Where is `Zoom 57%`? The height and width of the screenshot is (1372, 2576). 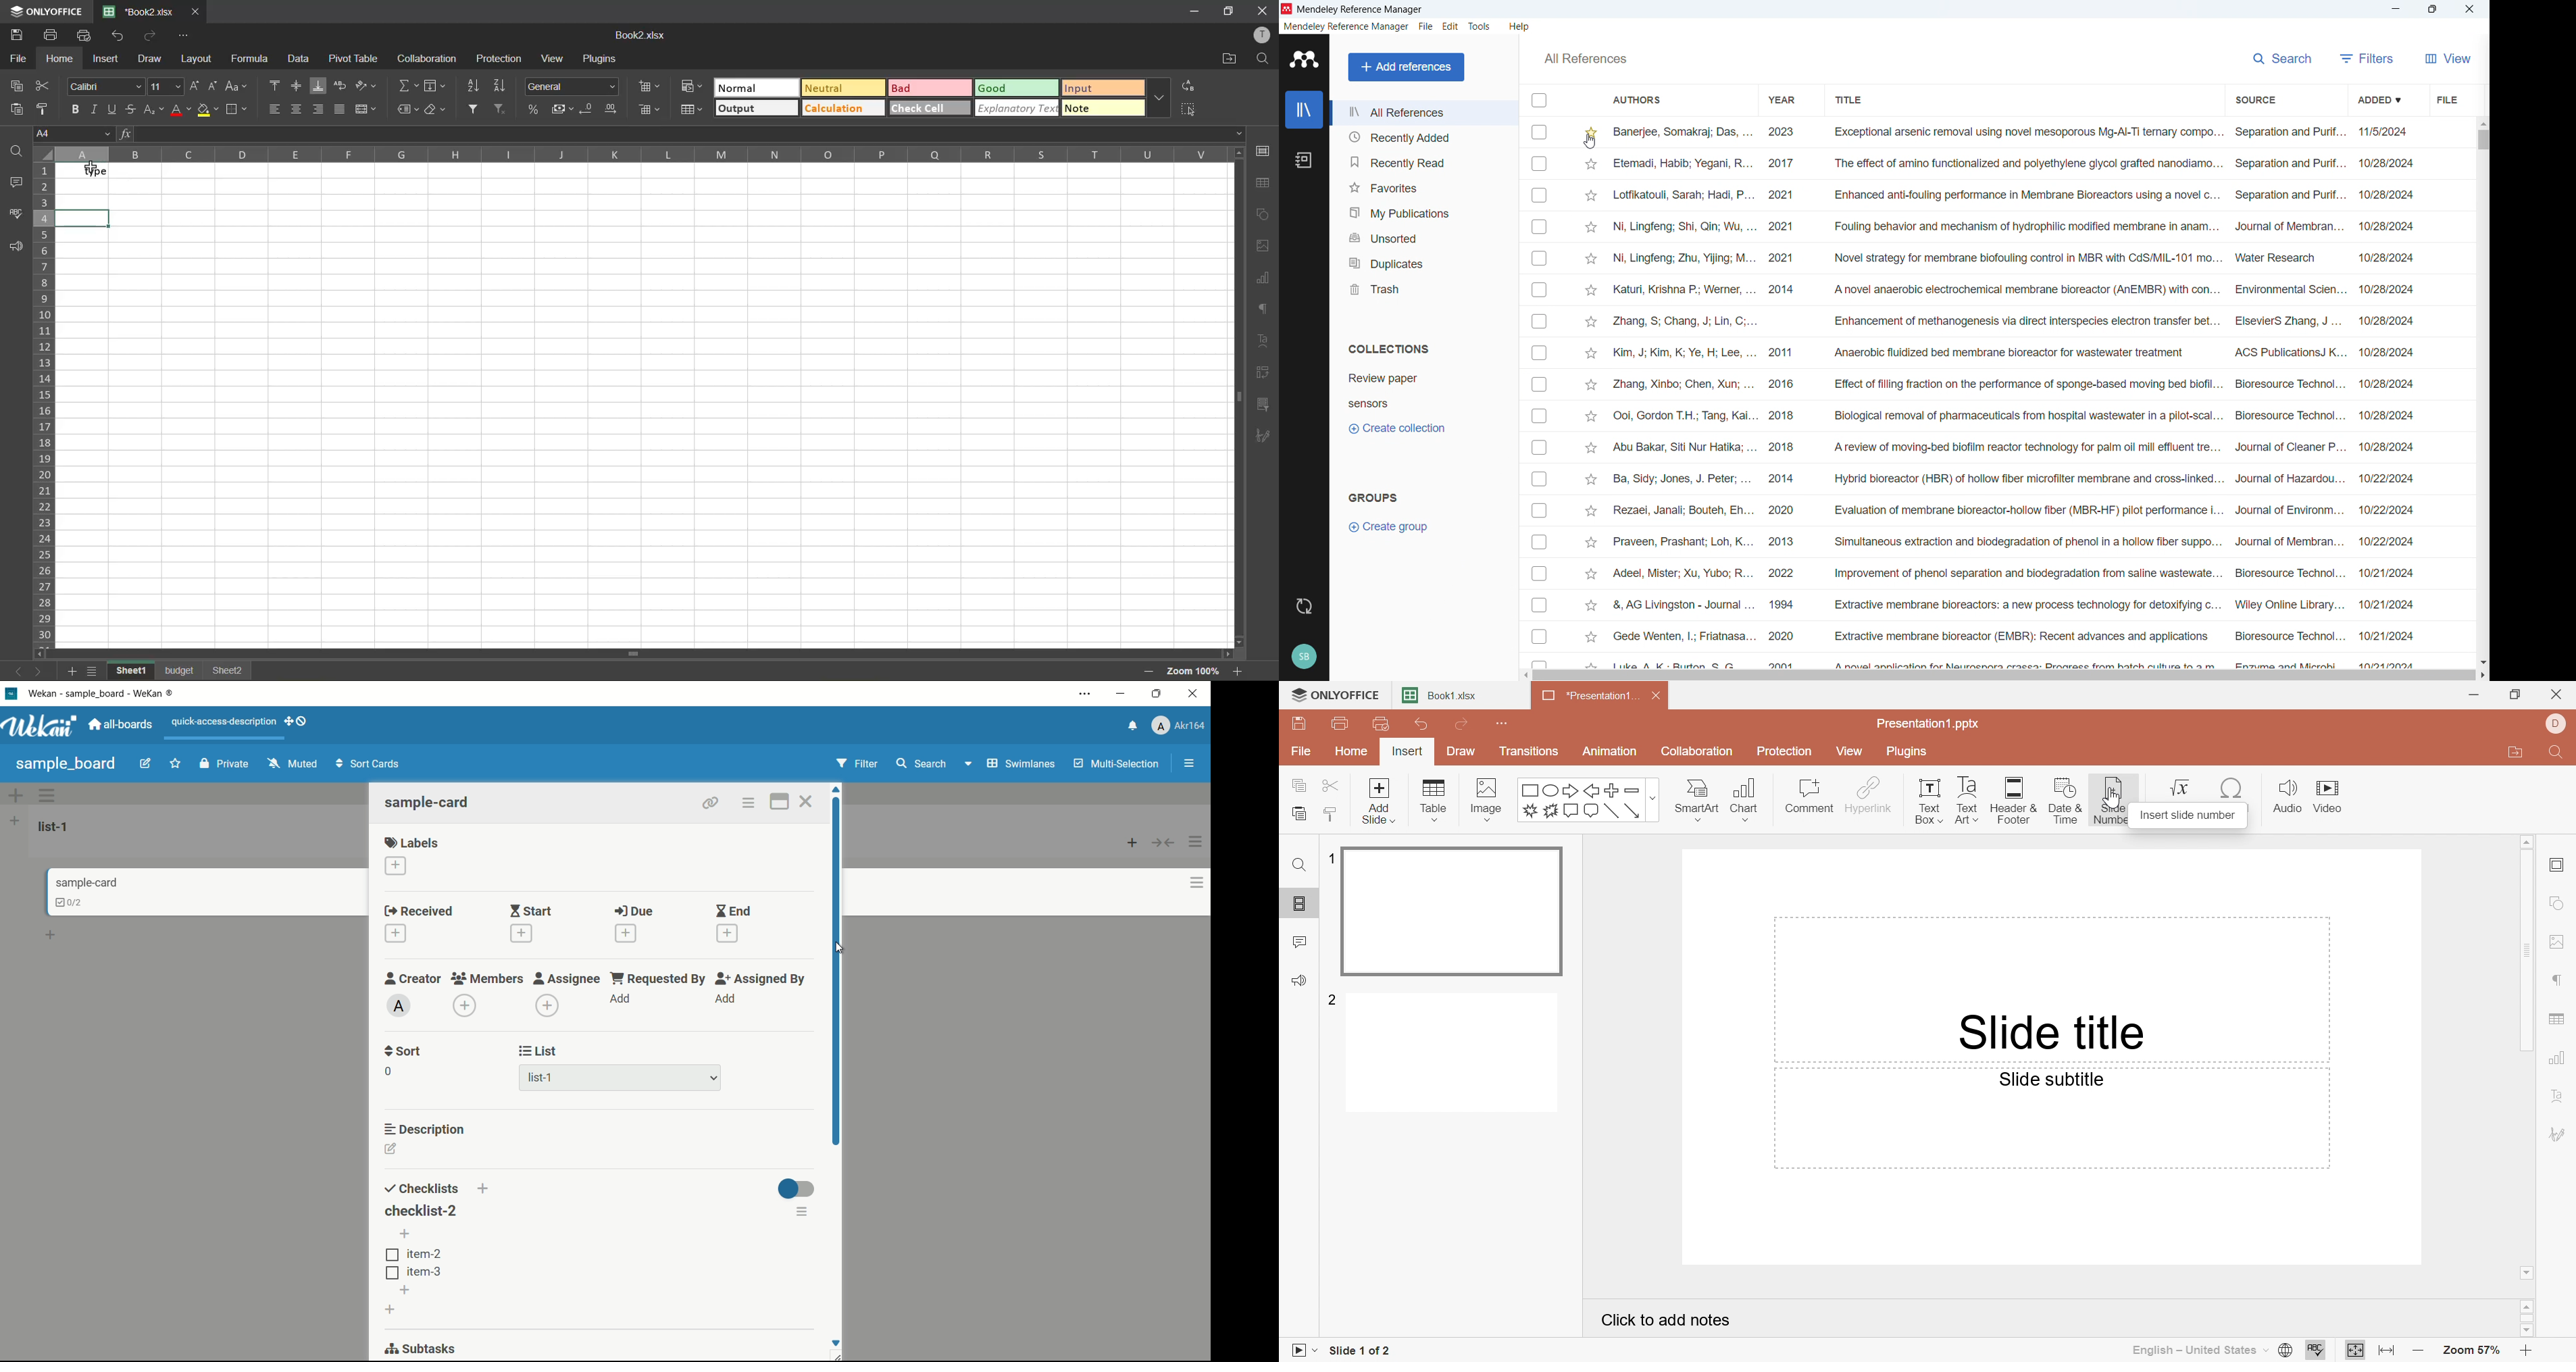 Zoom 57% is located at coordinates (2473, 1353).